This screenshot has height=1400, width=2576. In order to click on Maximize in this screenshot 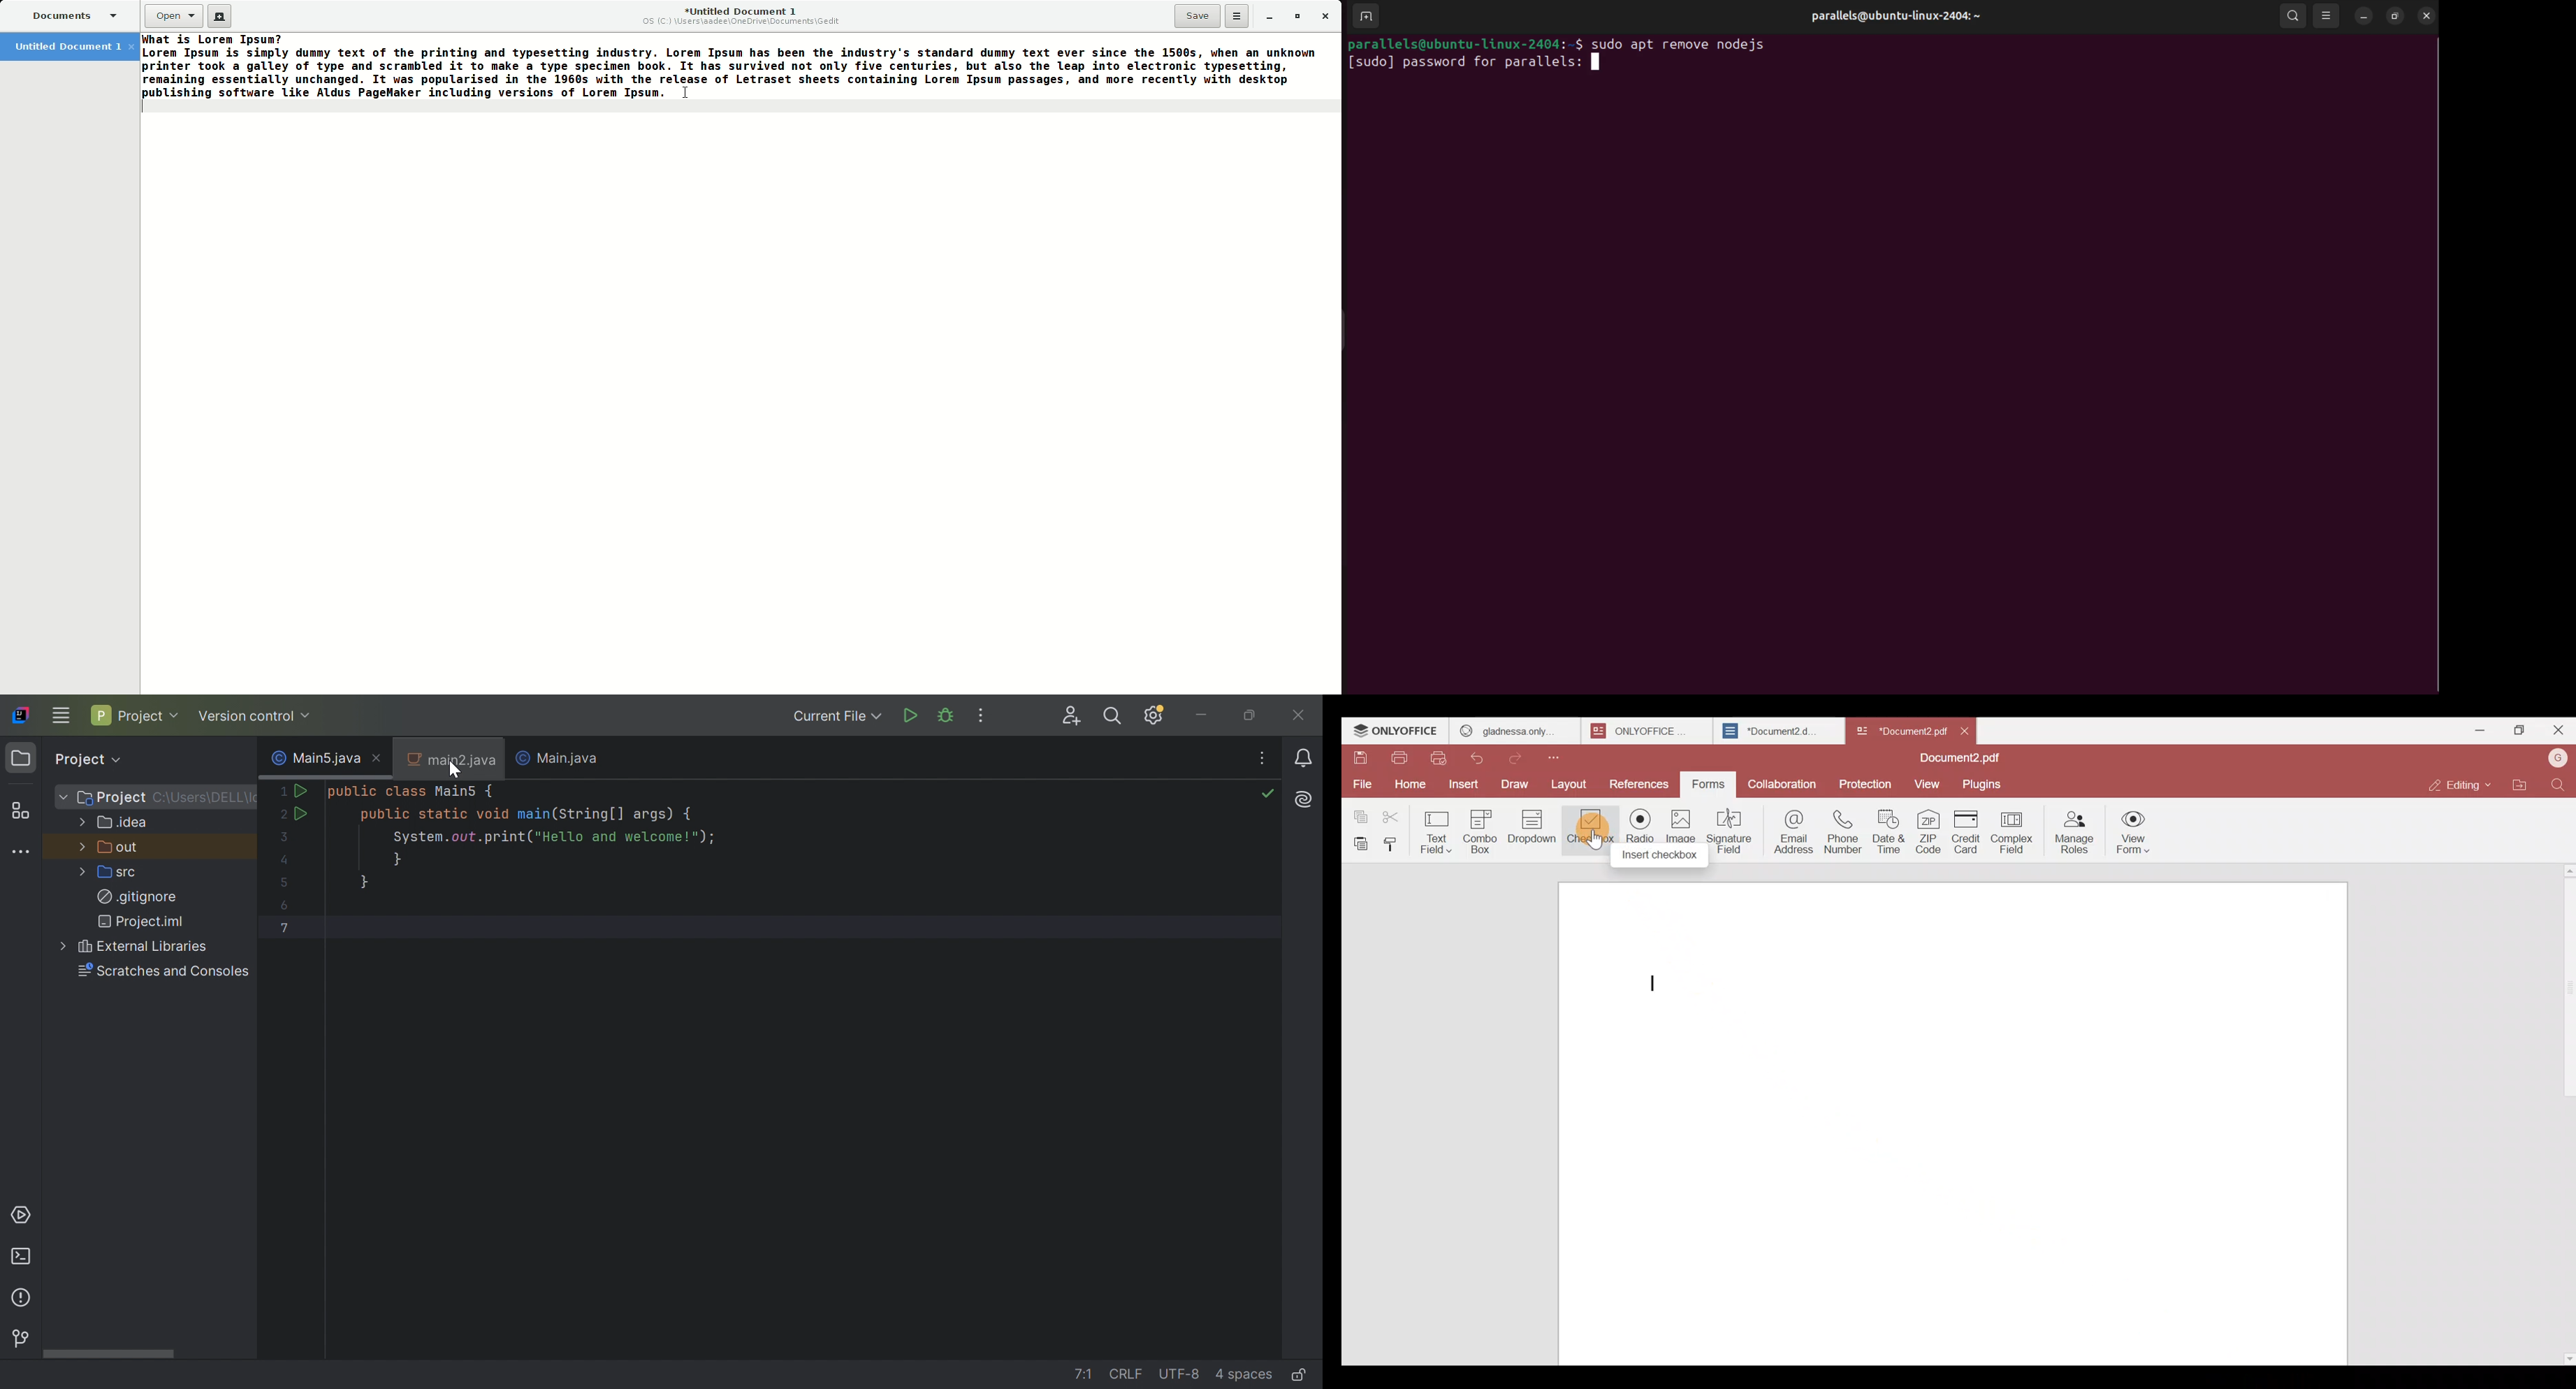, I will do `click(2517, 729)`.